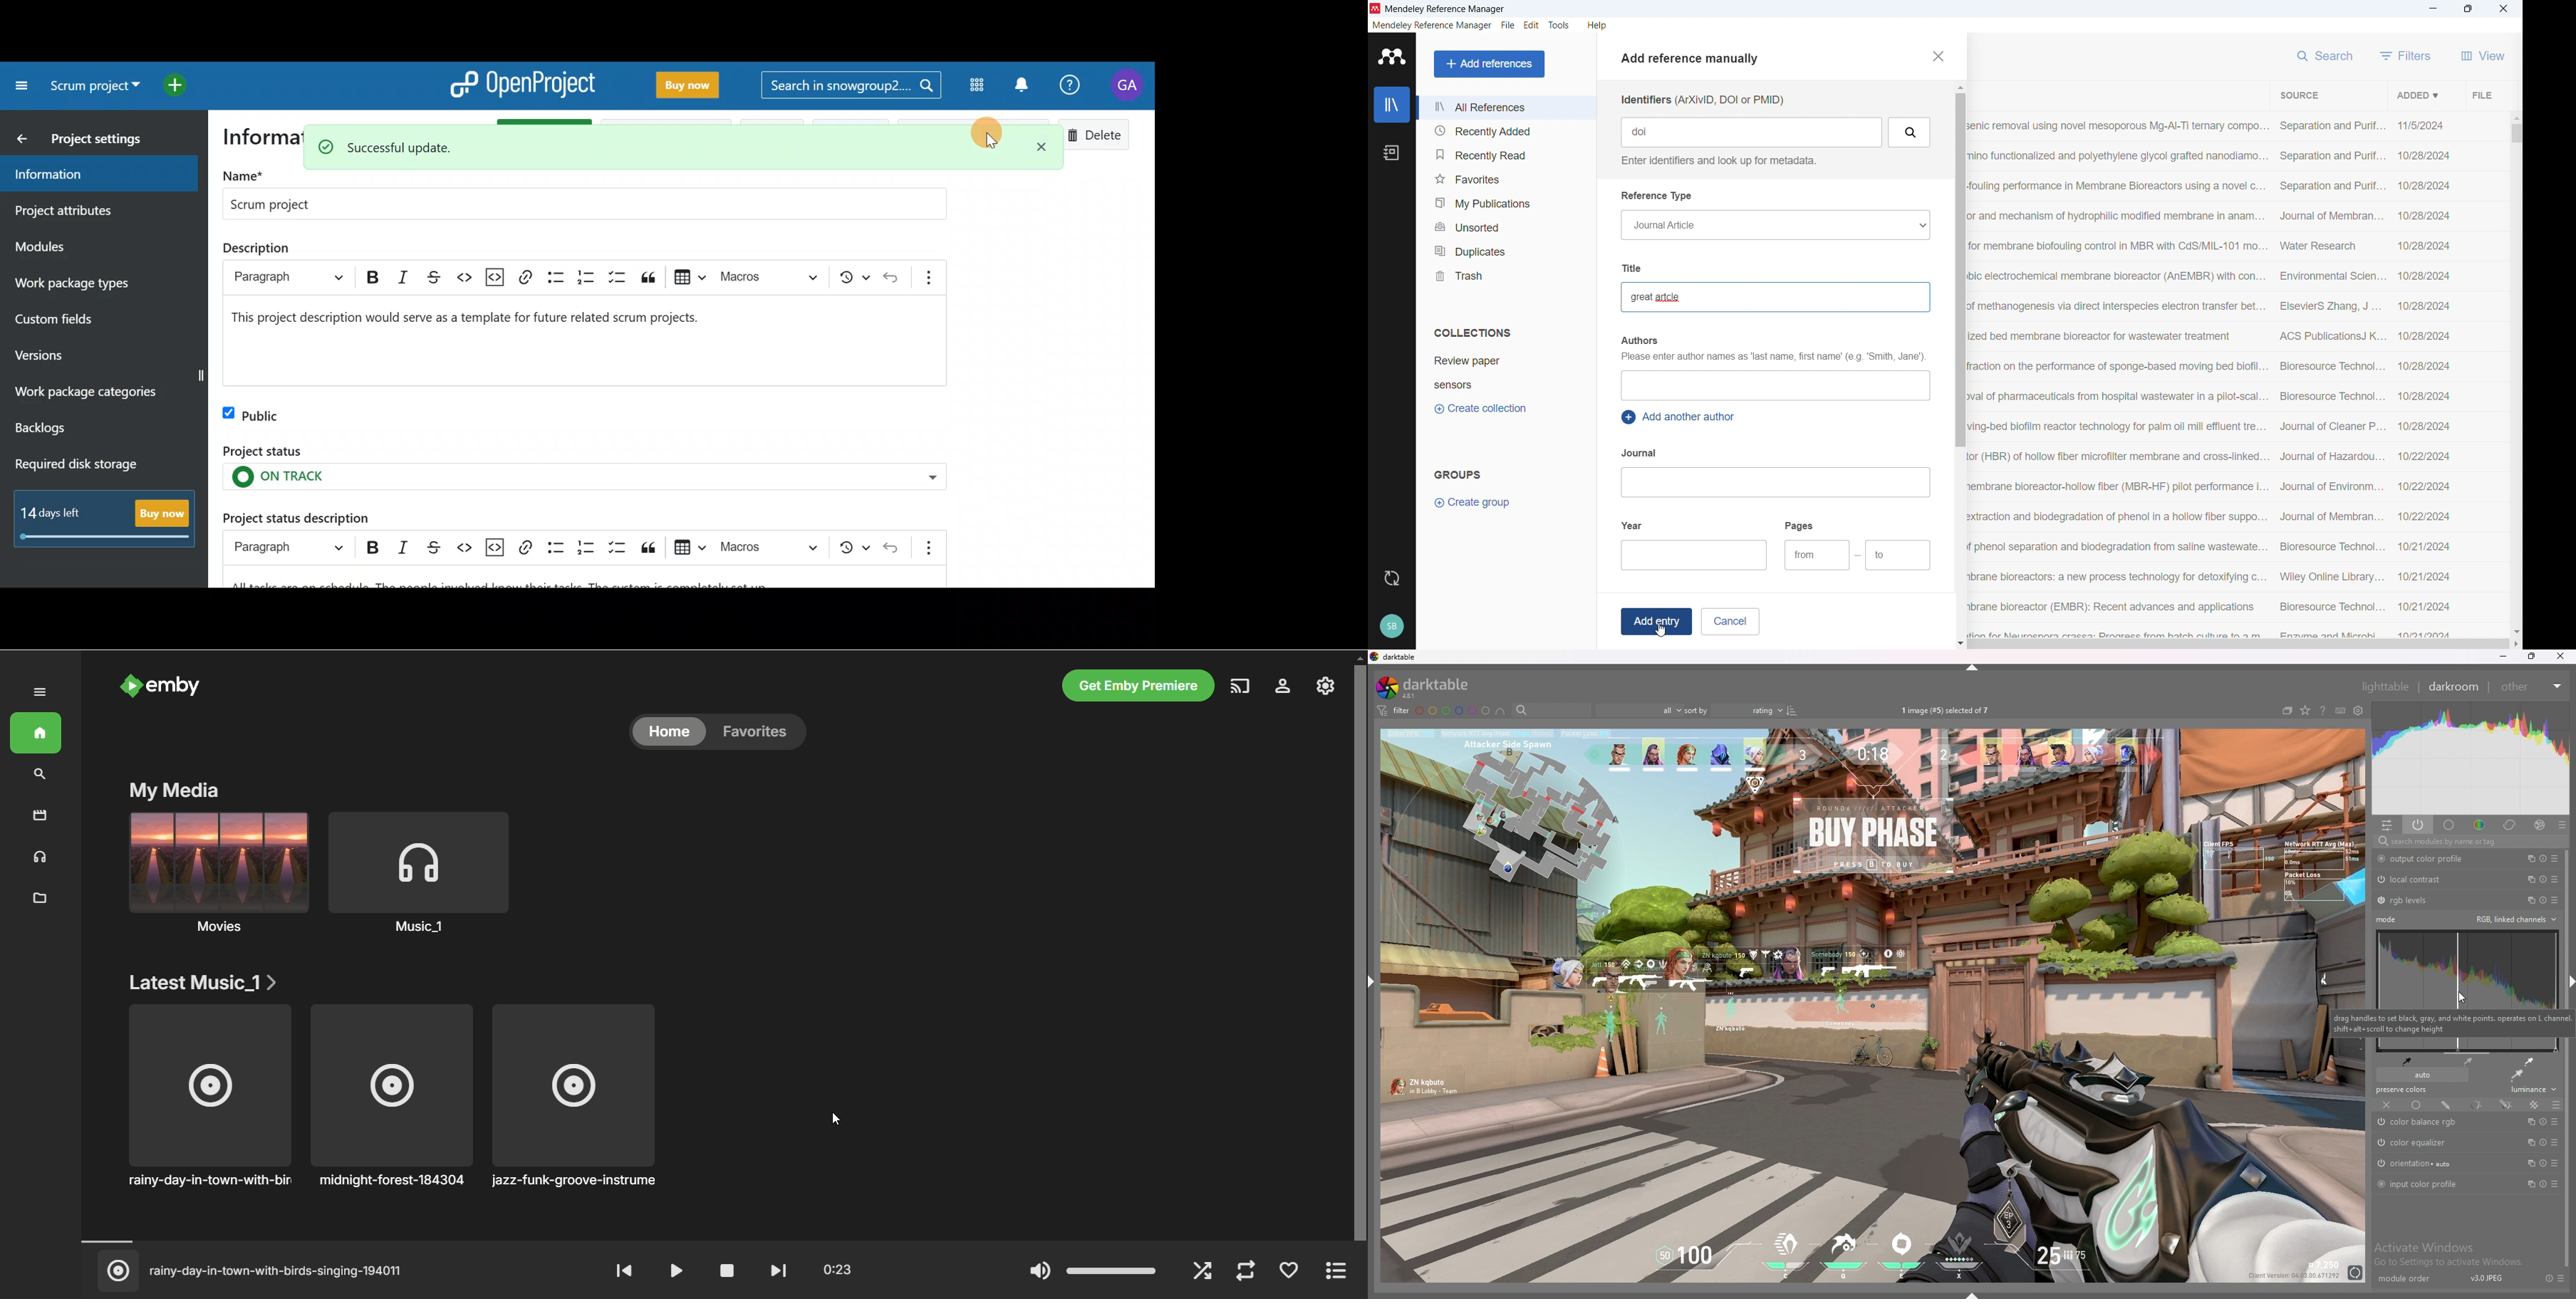 This screenshot has height=1316, width=2576. Describe the element at coordinates (1971, 1294) in the screenshot. I see `show` at that location.